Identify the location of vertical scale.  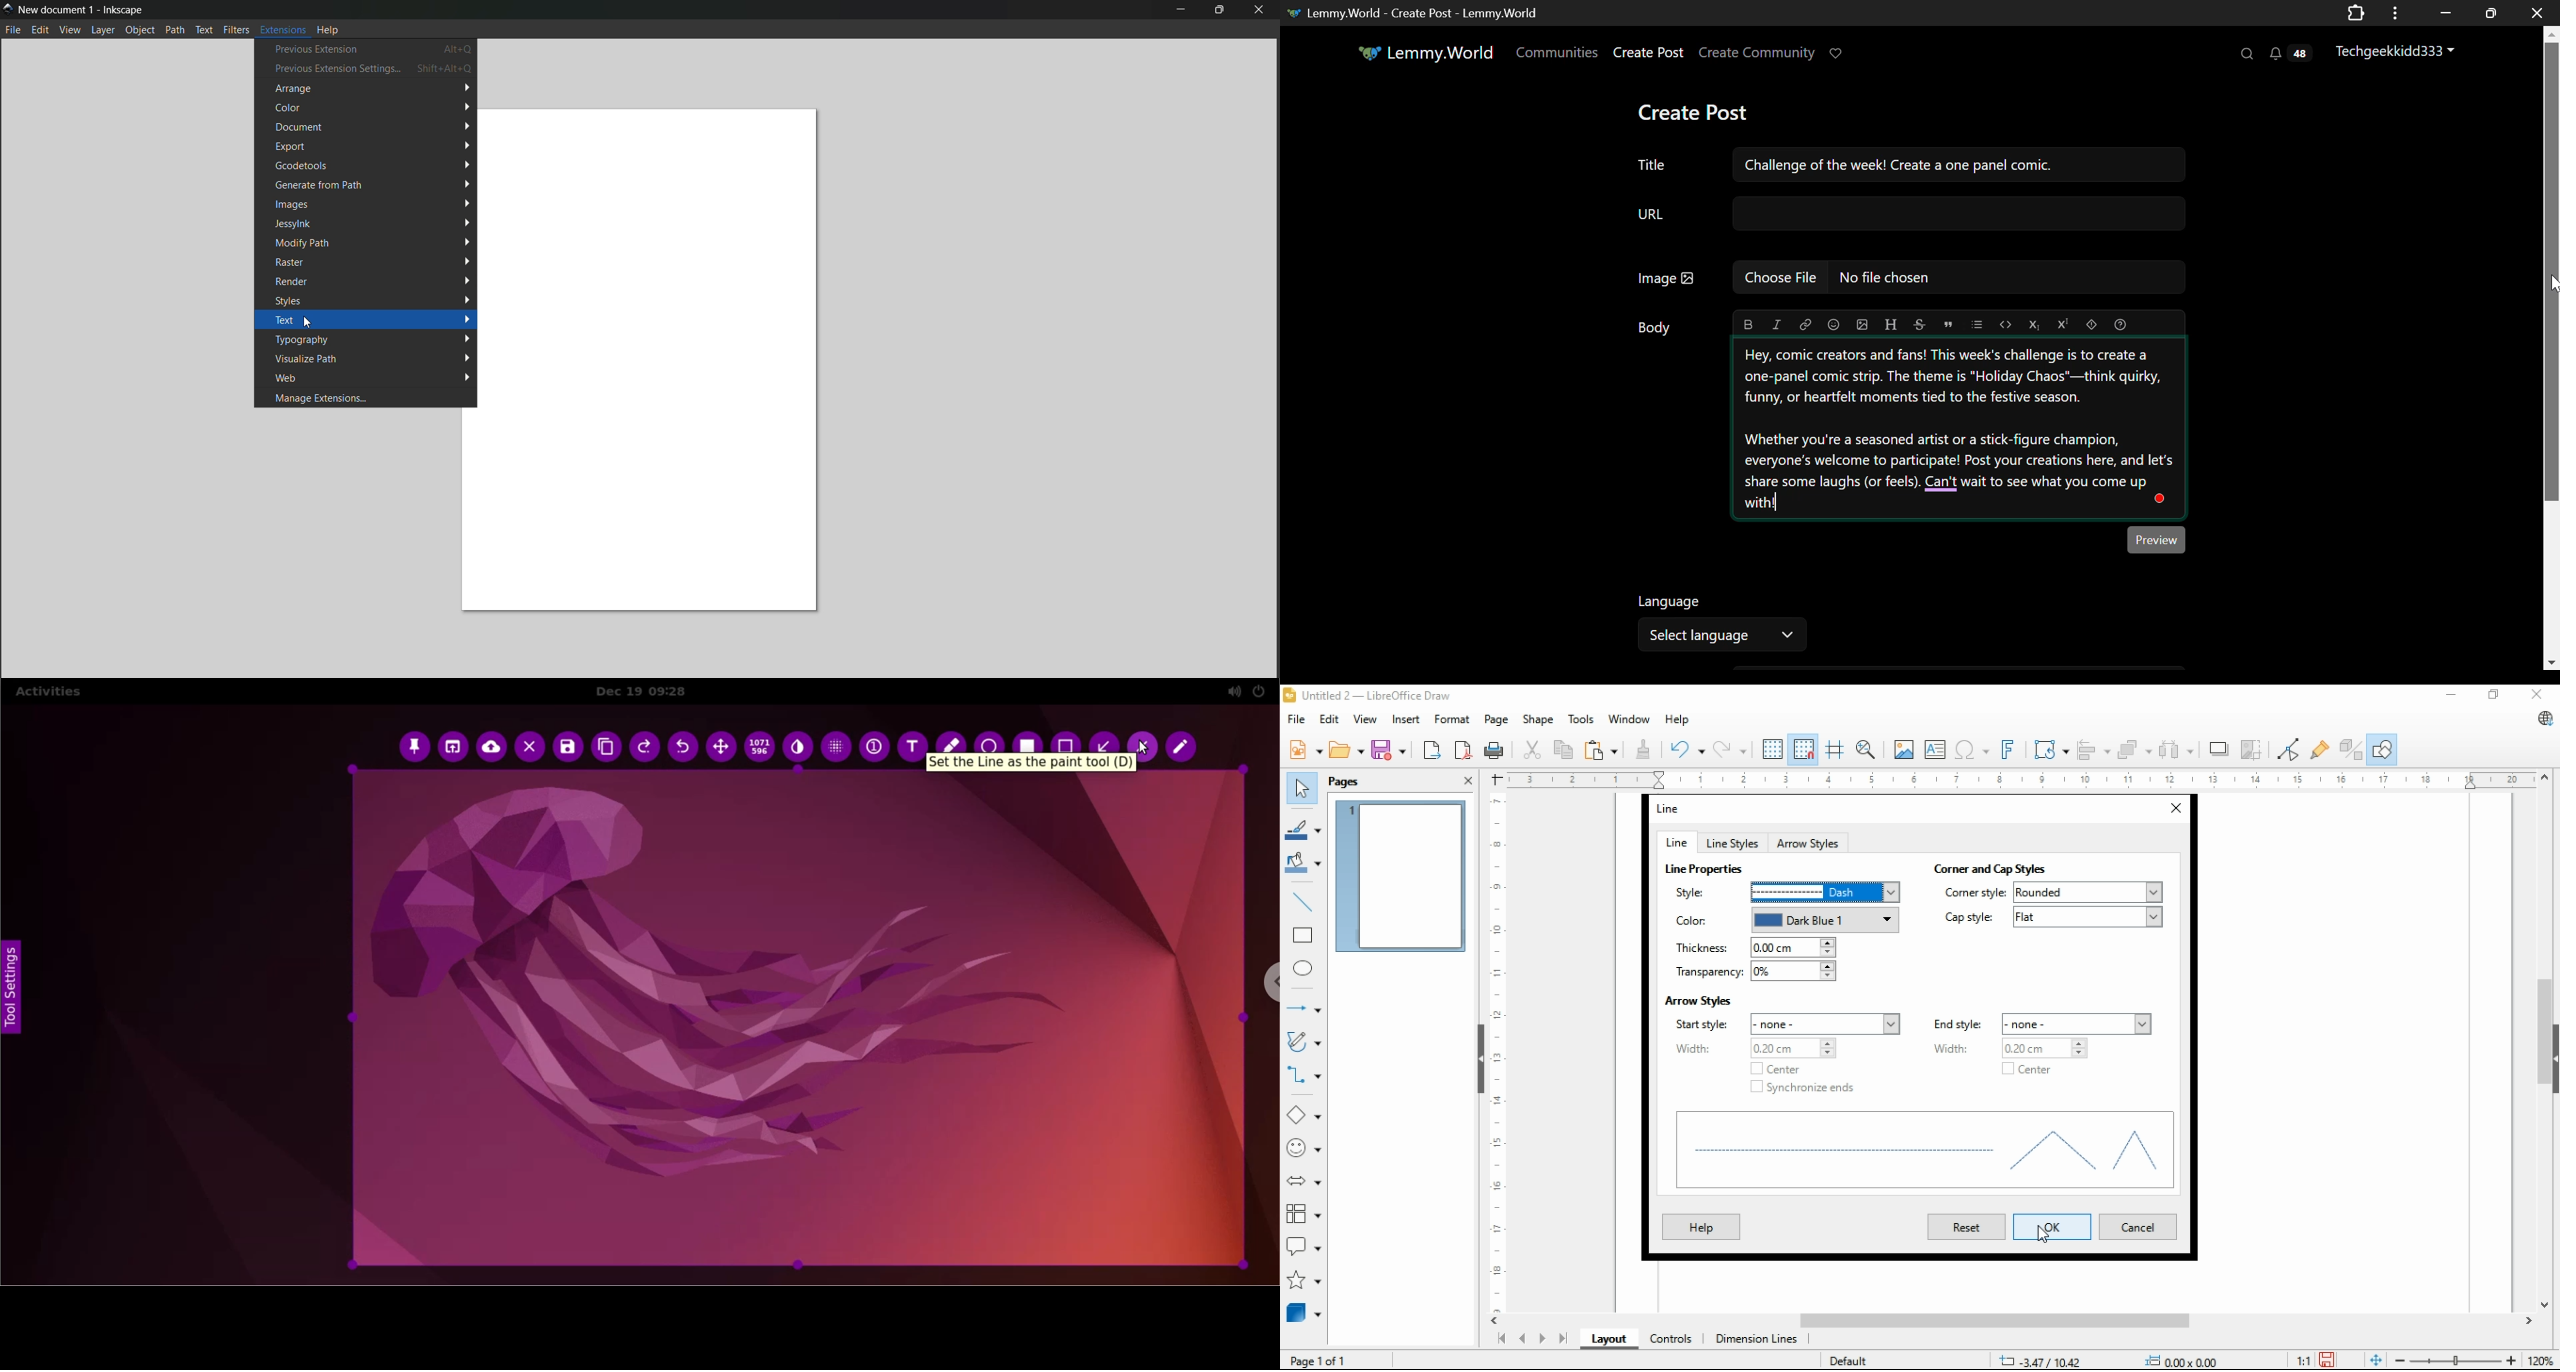
(1495, 1052).